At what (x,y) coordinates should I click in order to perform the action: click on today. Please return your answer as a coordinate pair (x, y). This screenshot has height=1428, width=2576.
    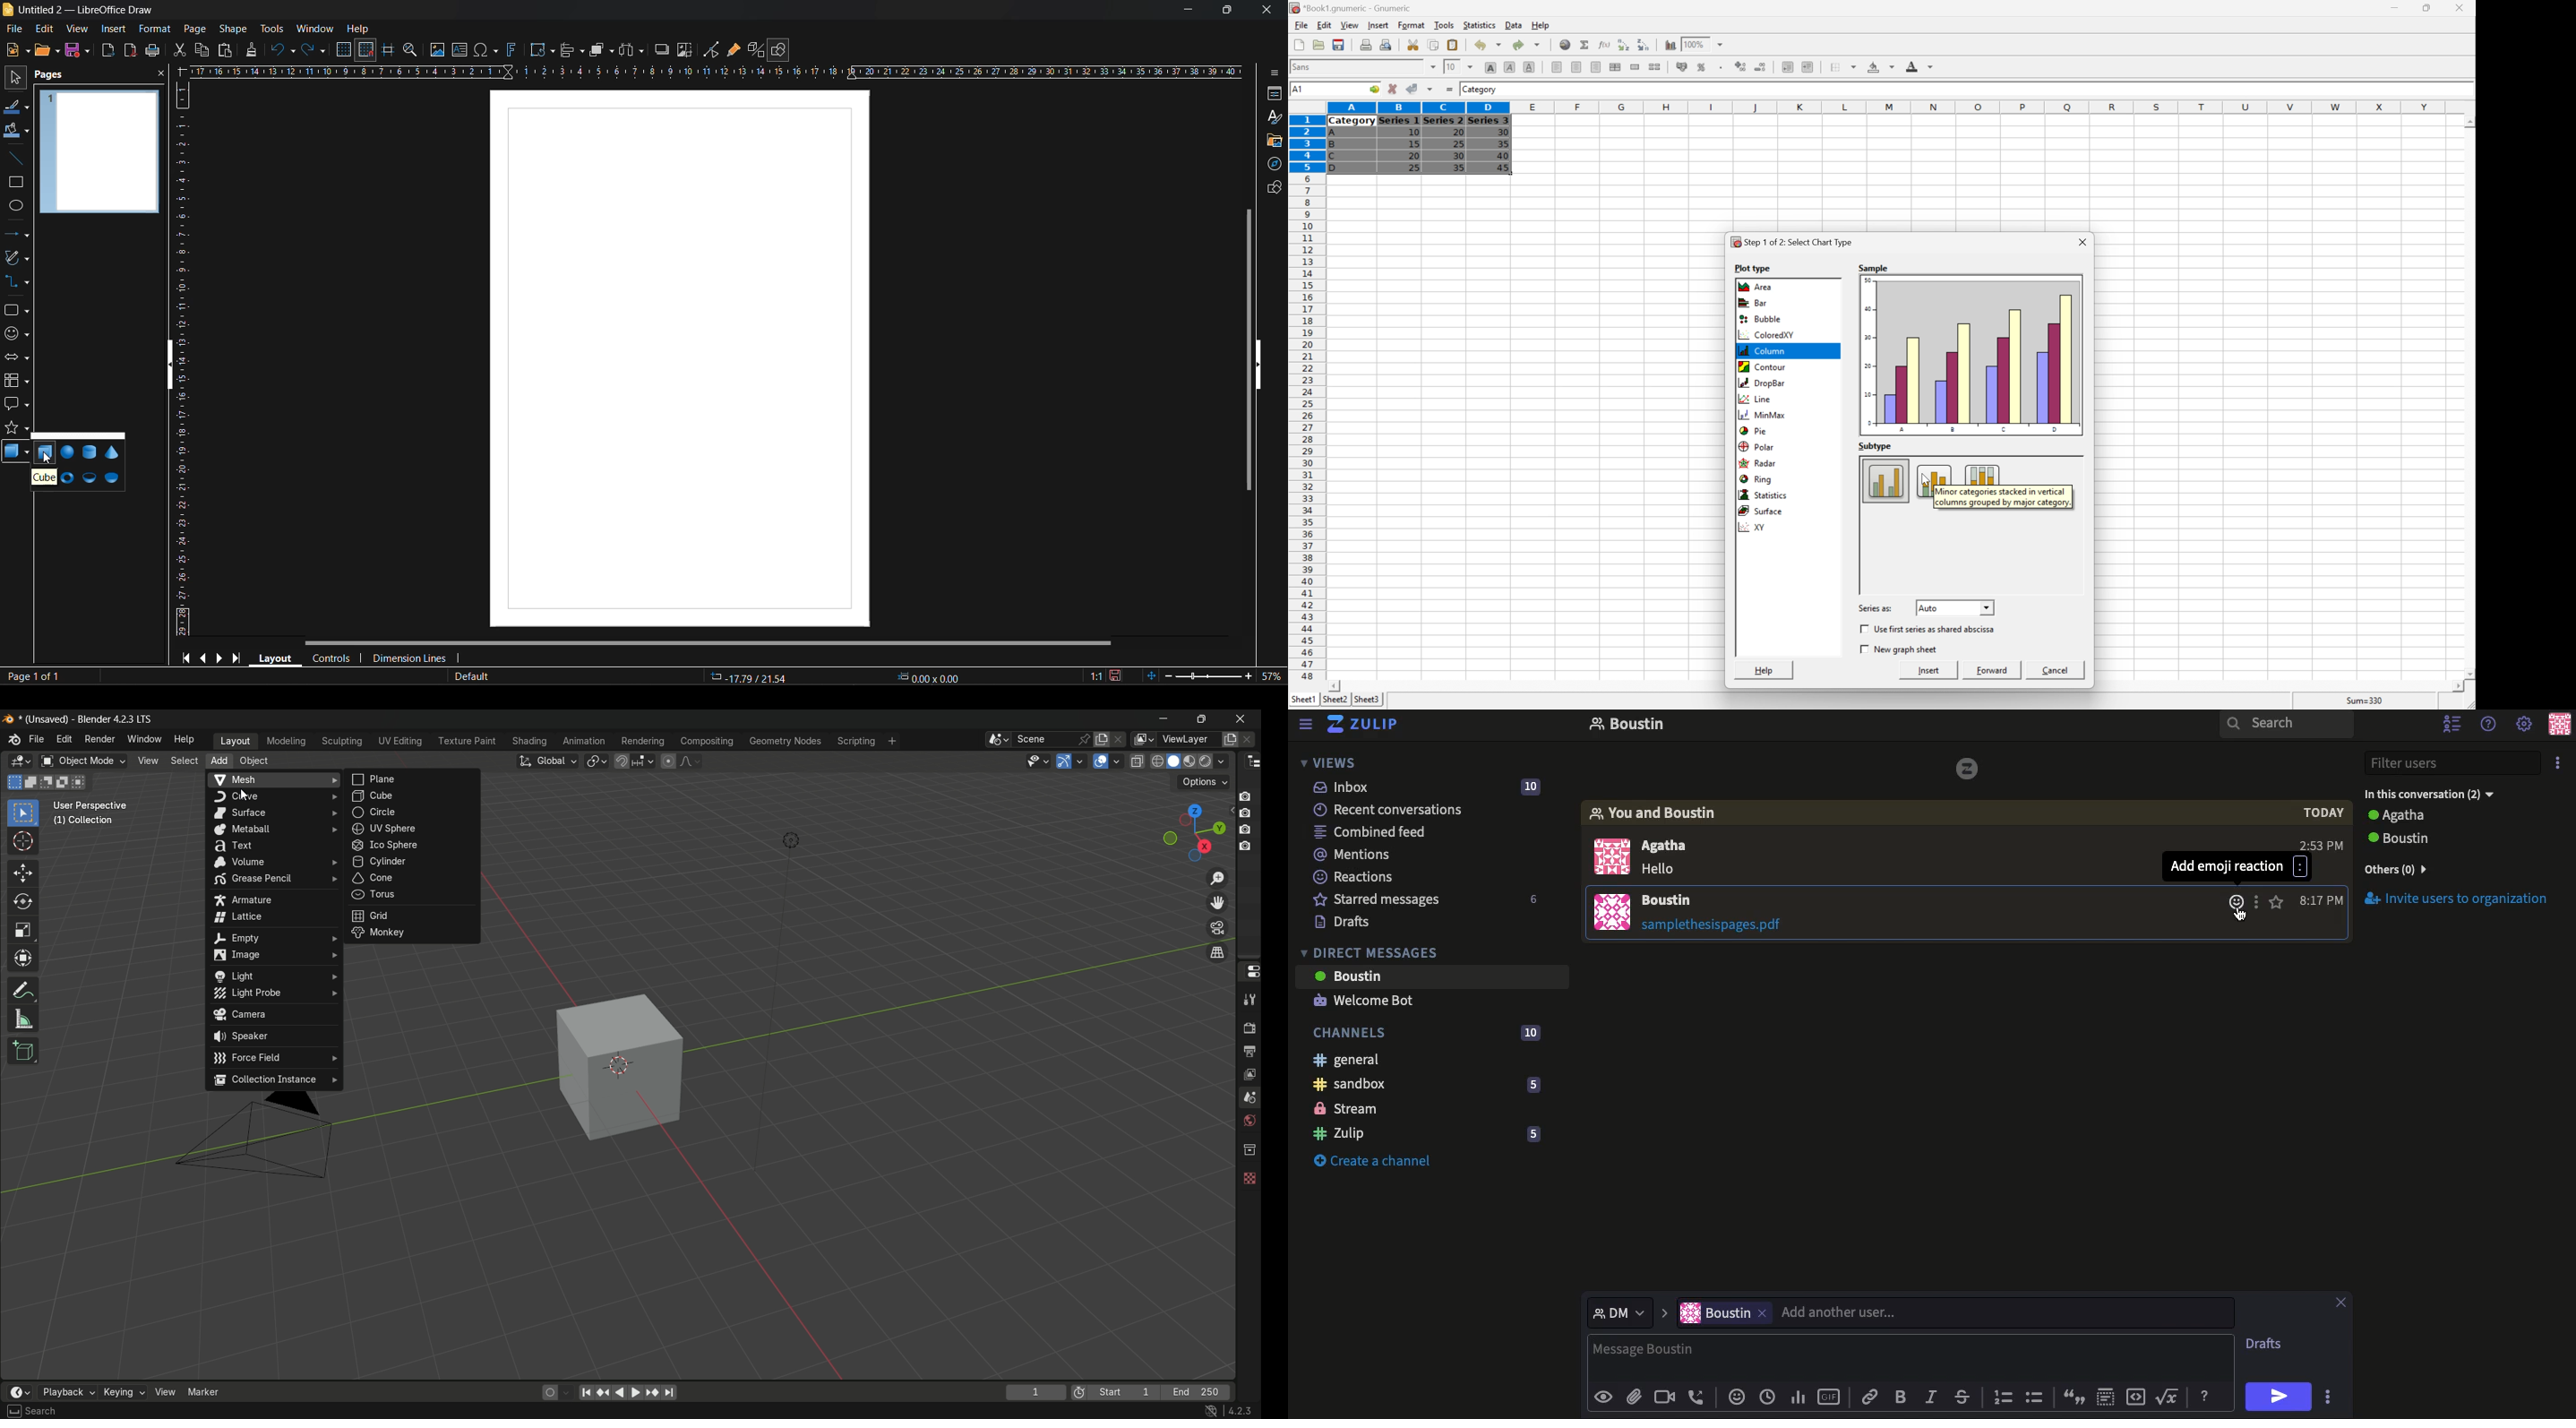
    Looking at the image, I should click on (2322, 813).